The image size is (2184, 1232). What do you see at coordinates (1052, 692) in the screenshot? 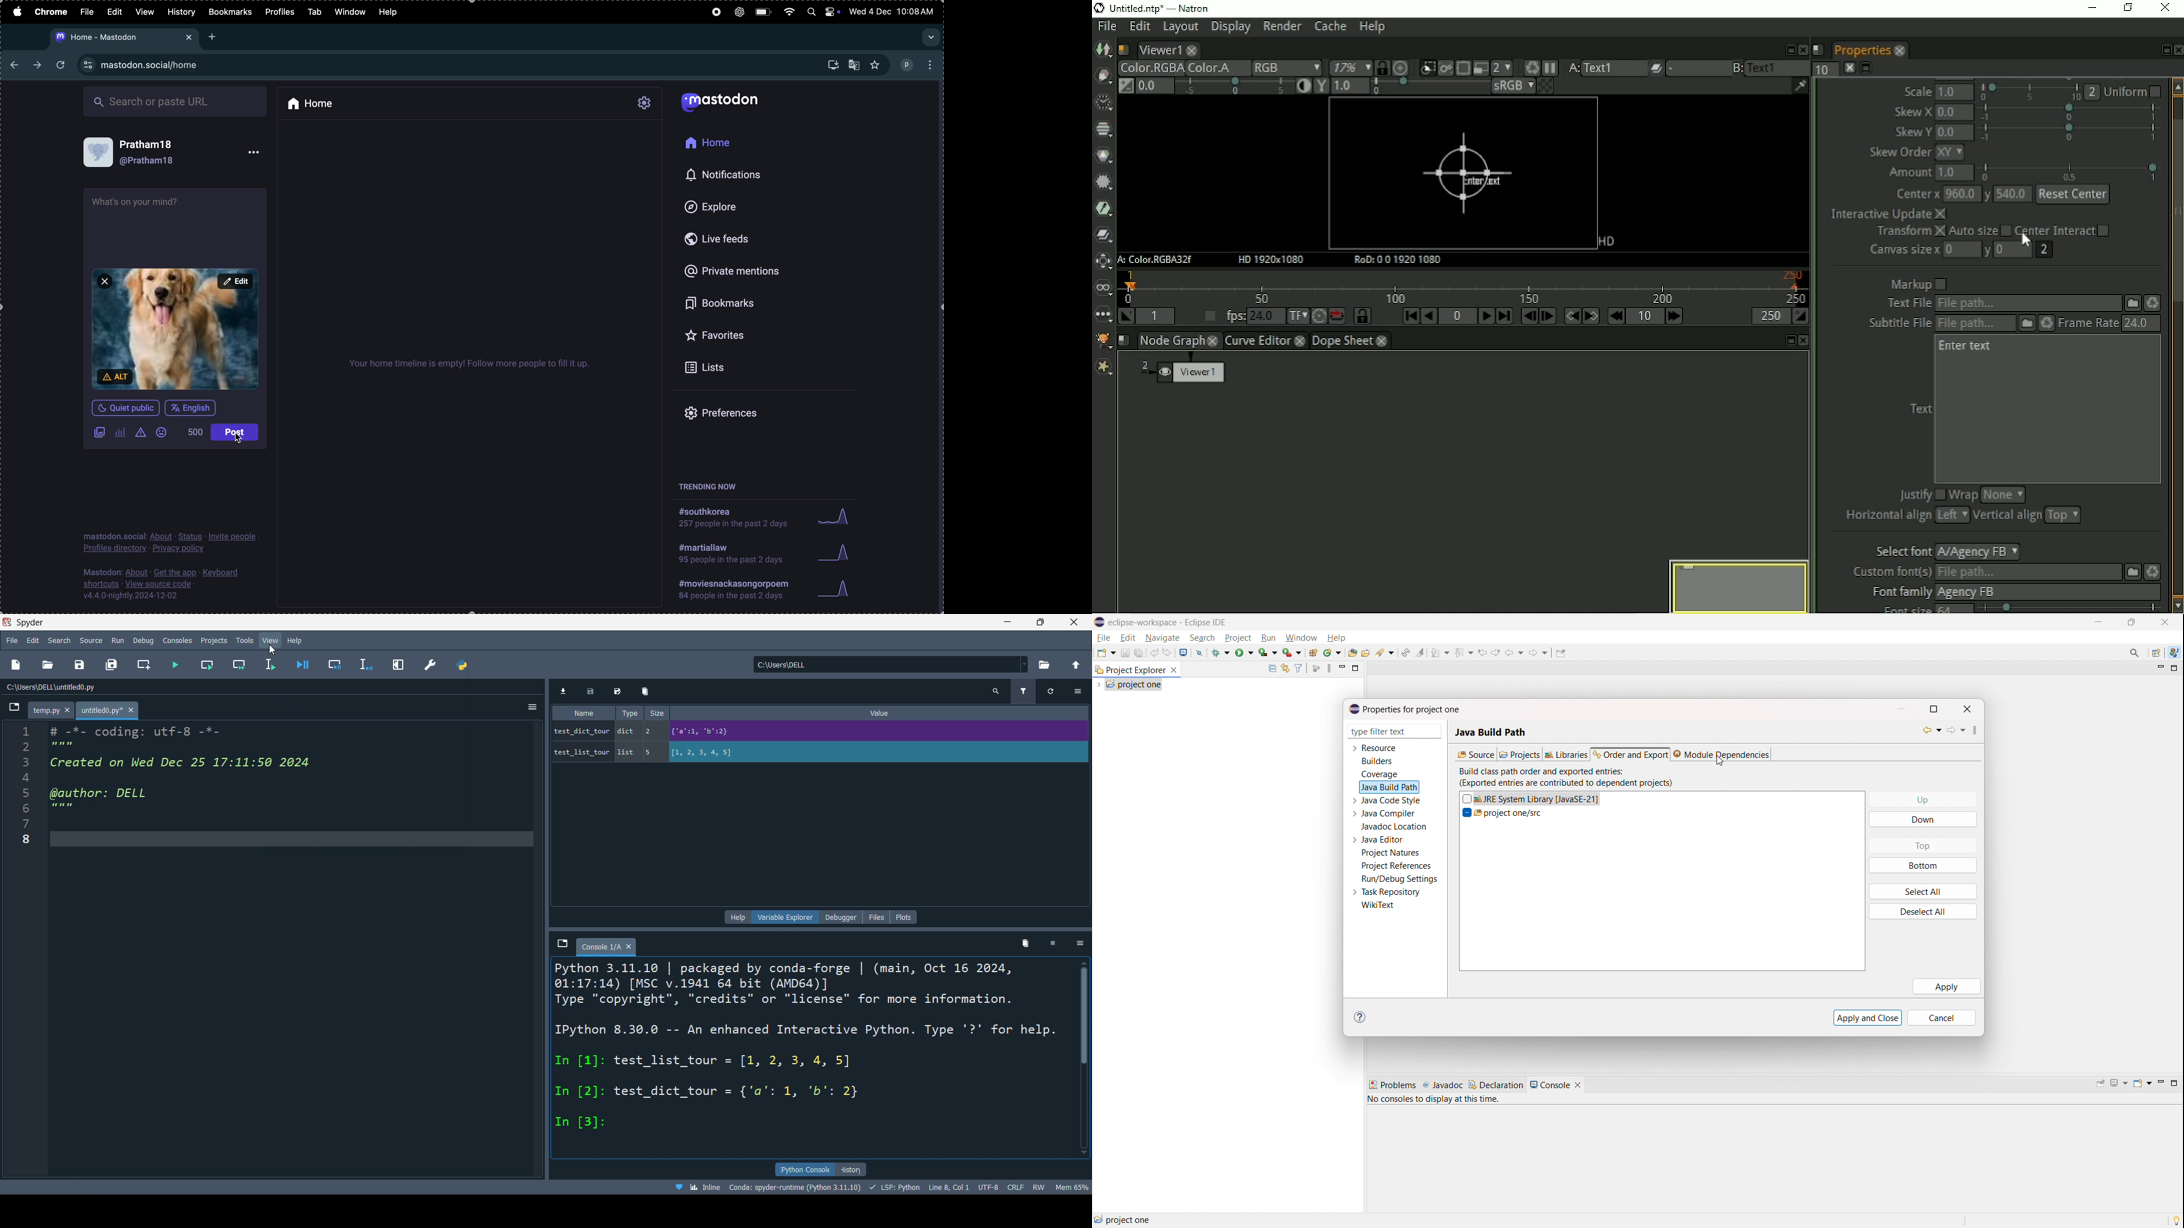
I see `refresh` at bounding box center [1052, 692].